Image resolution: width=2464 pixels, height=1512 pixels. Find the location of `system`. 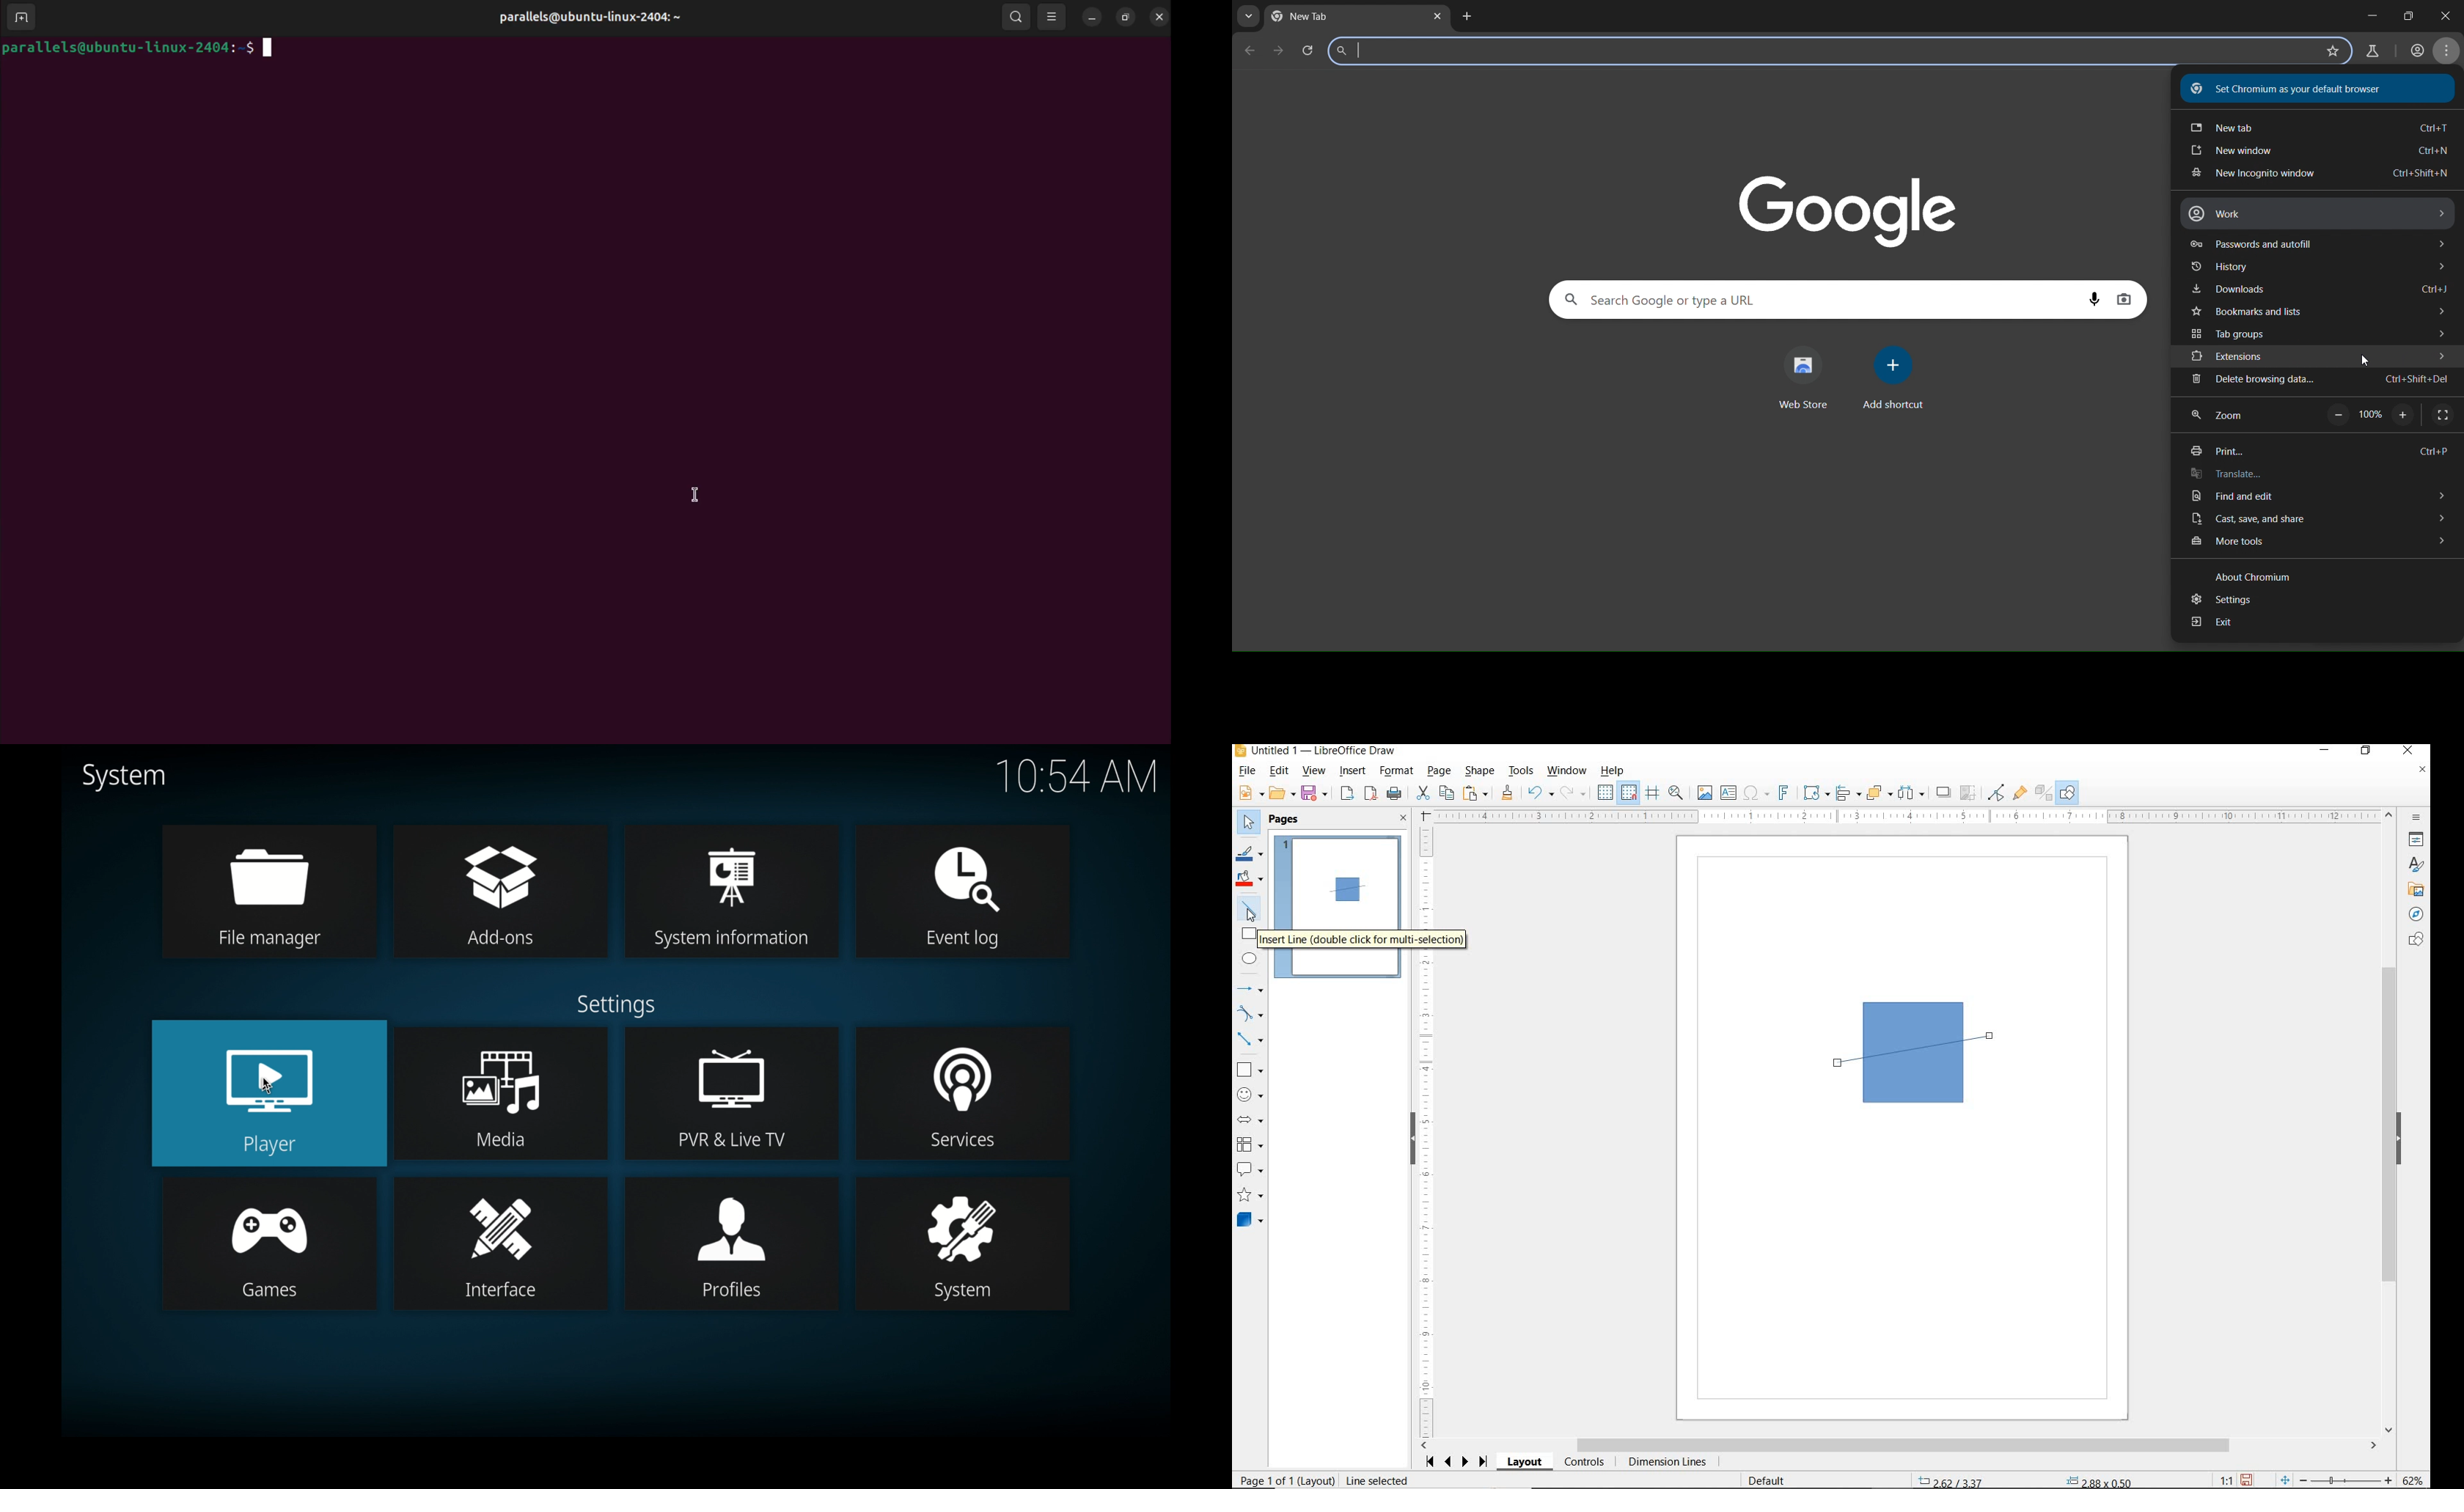

system is located at coordinates (124, 777).